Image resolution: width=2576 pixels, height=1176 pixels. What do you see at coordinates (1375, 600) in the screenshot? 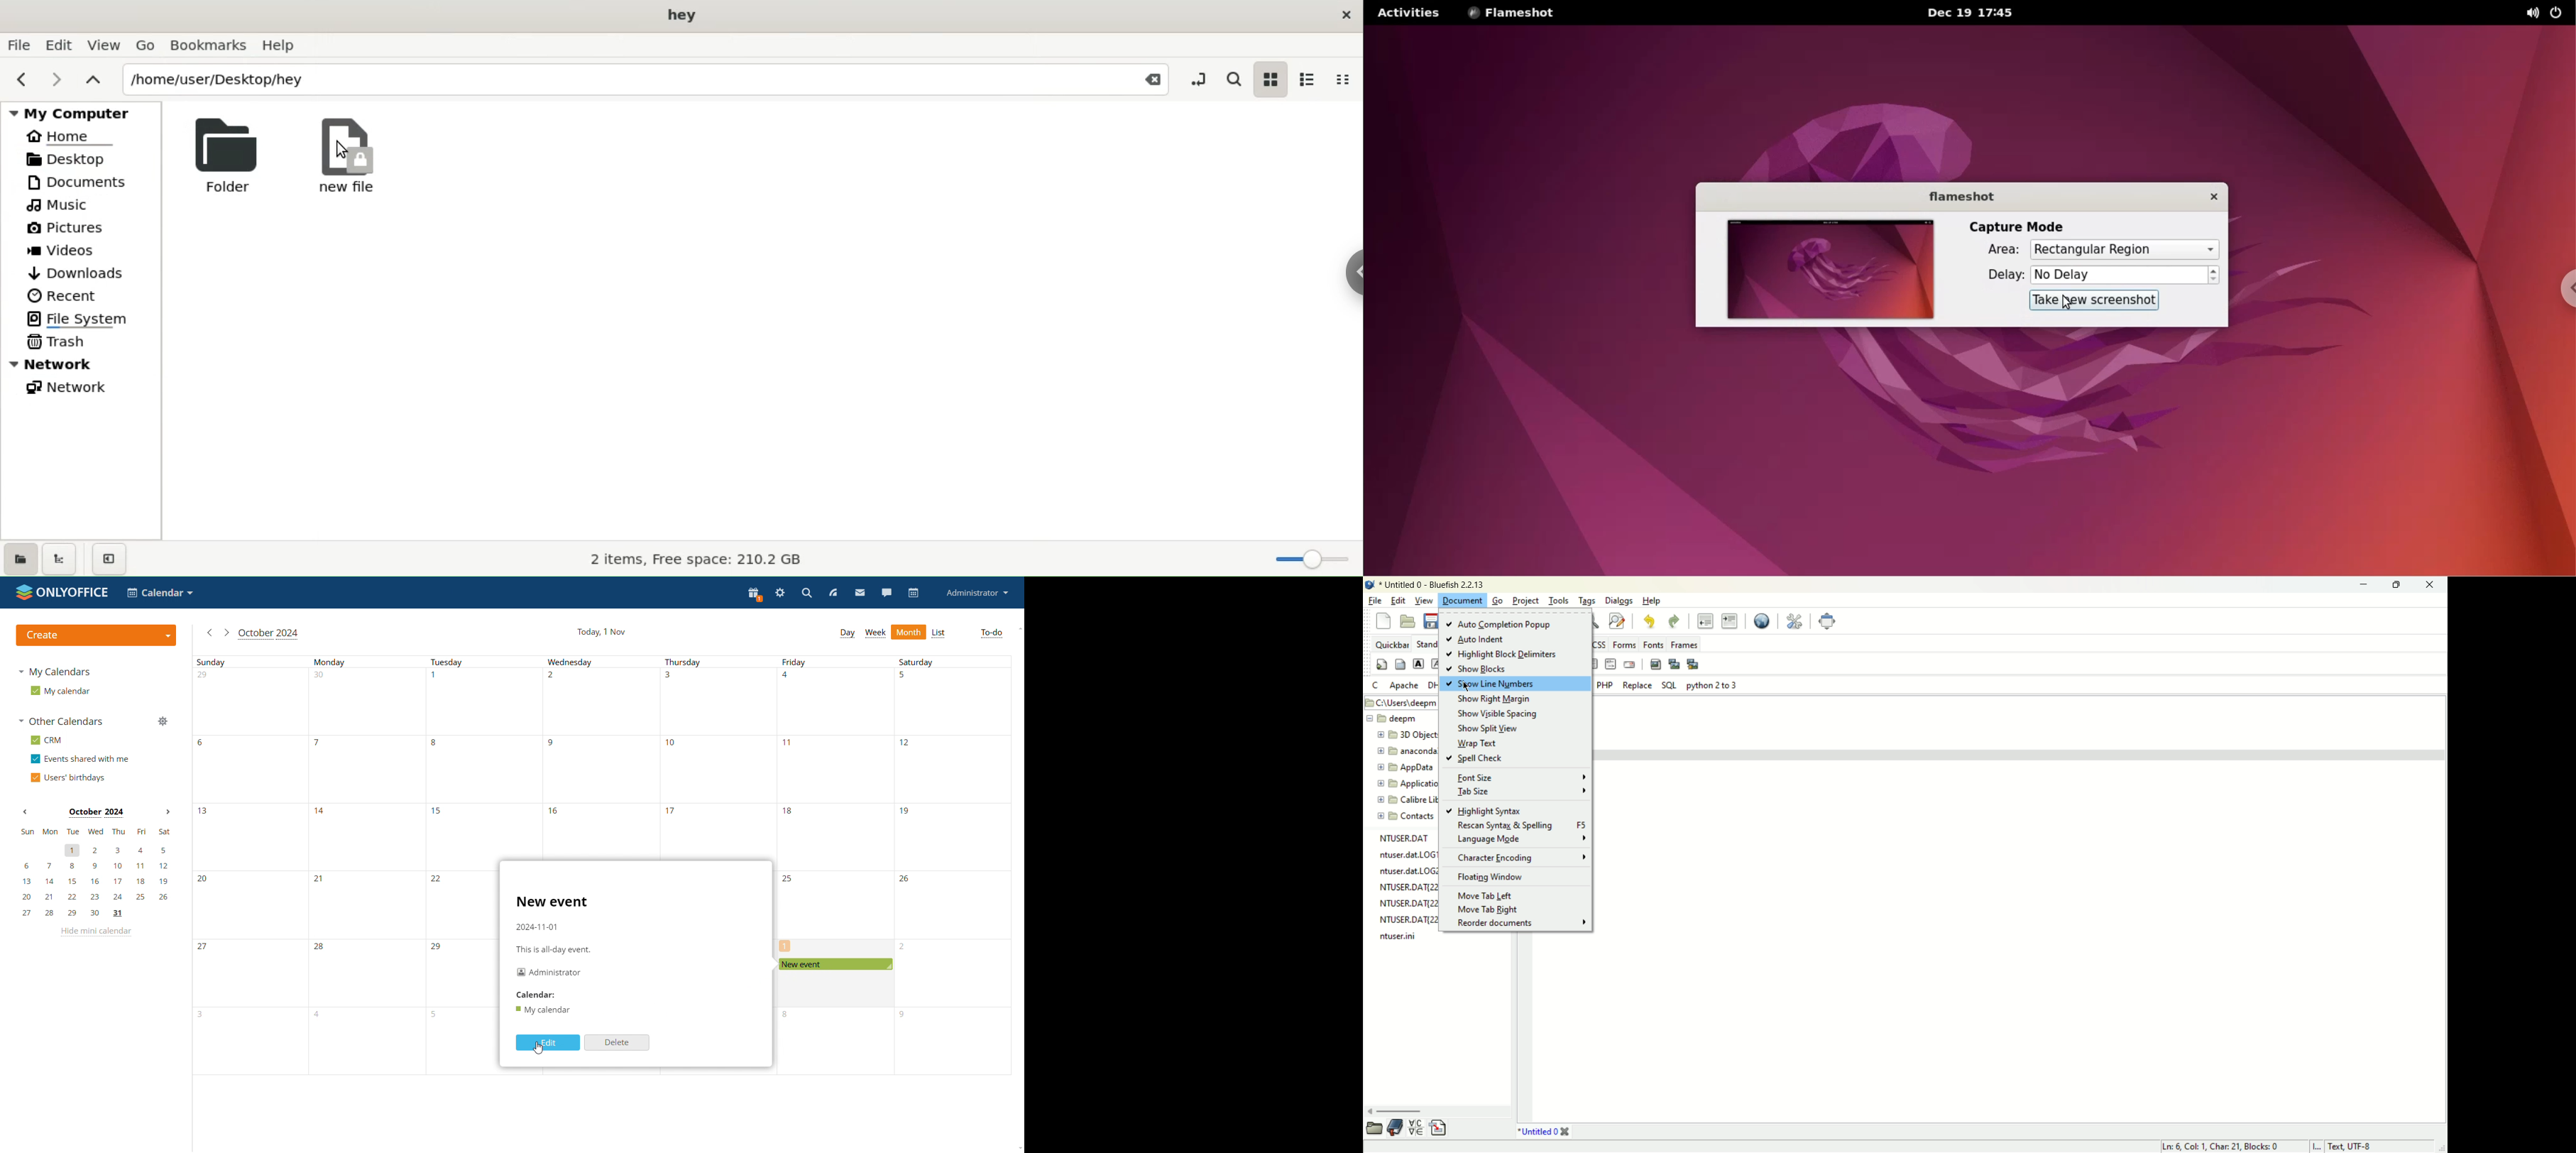
I see `file` at bounding box center [1375, 600].